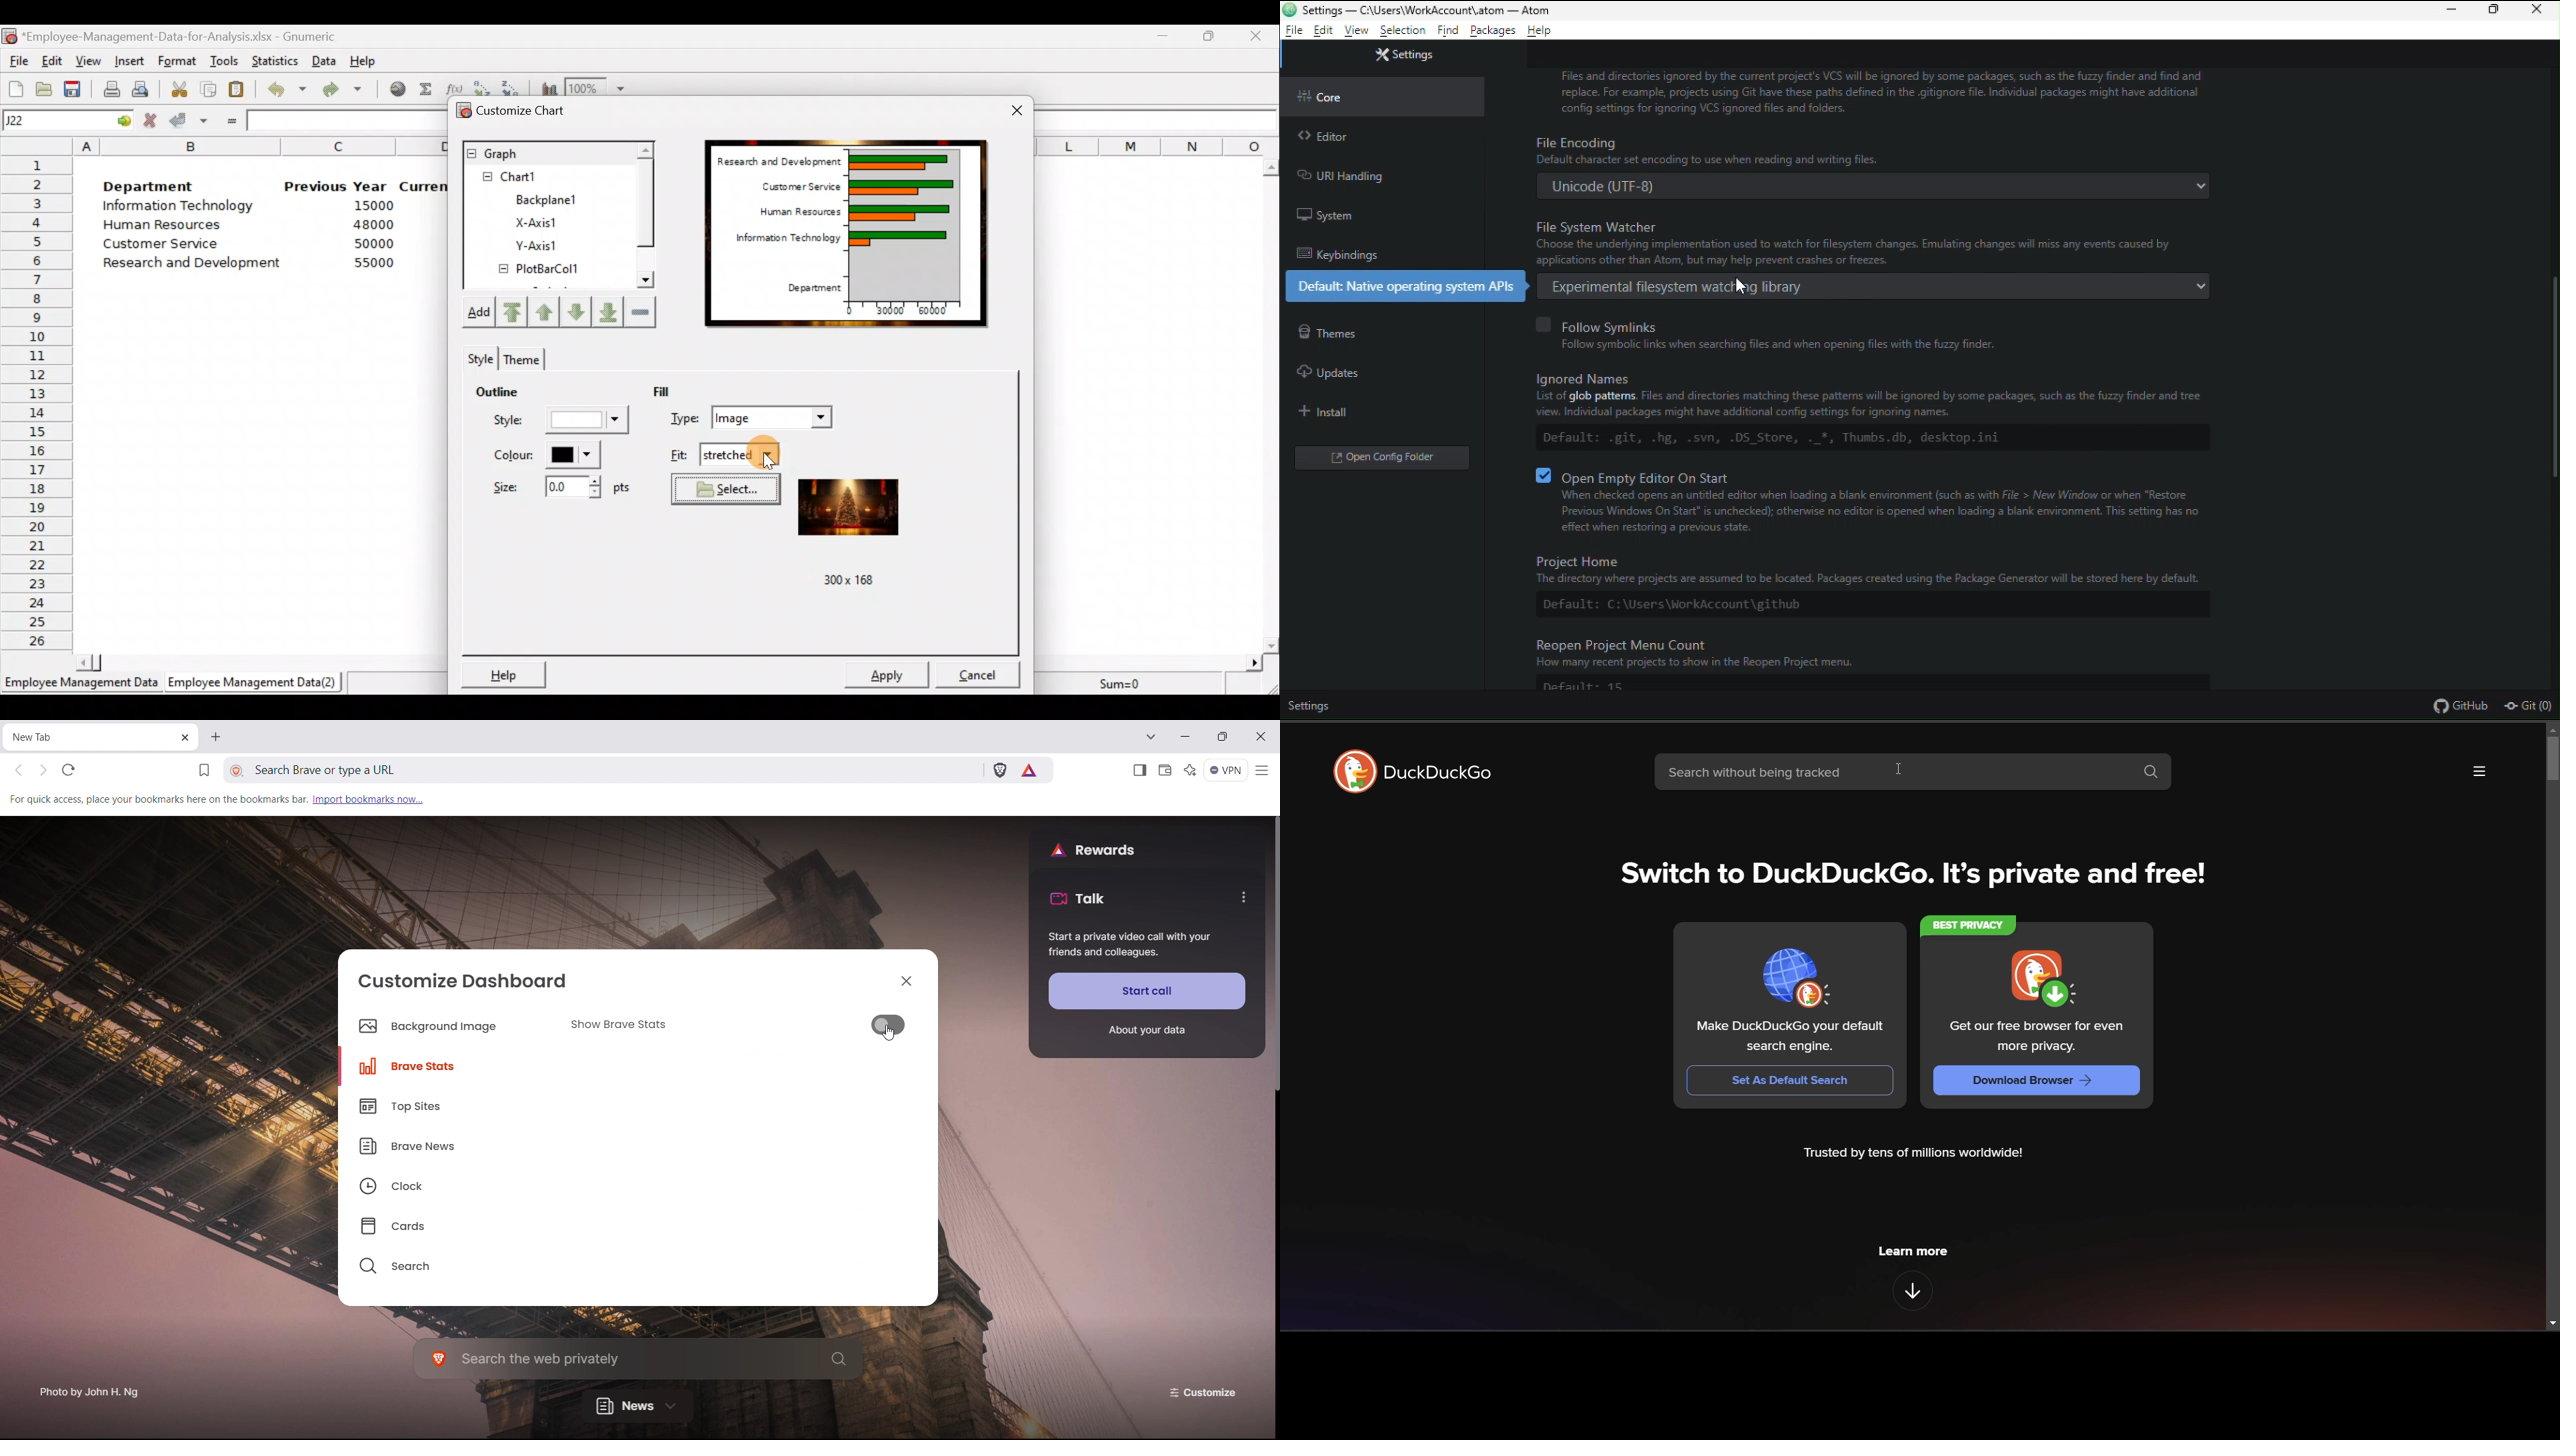  What do you see at coordinates (159, 187) in the screenshot?
I see `Department` at bounding box center [159, 187].